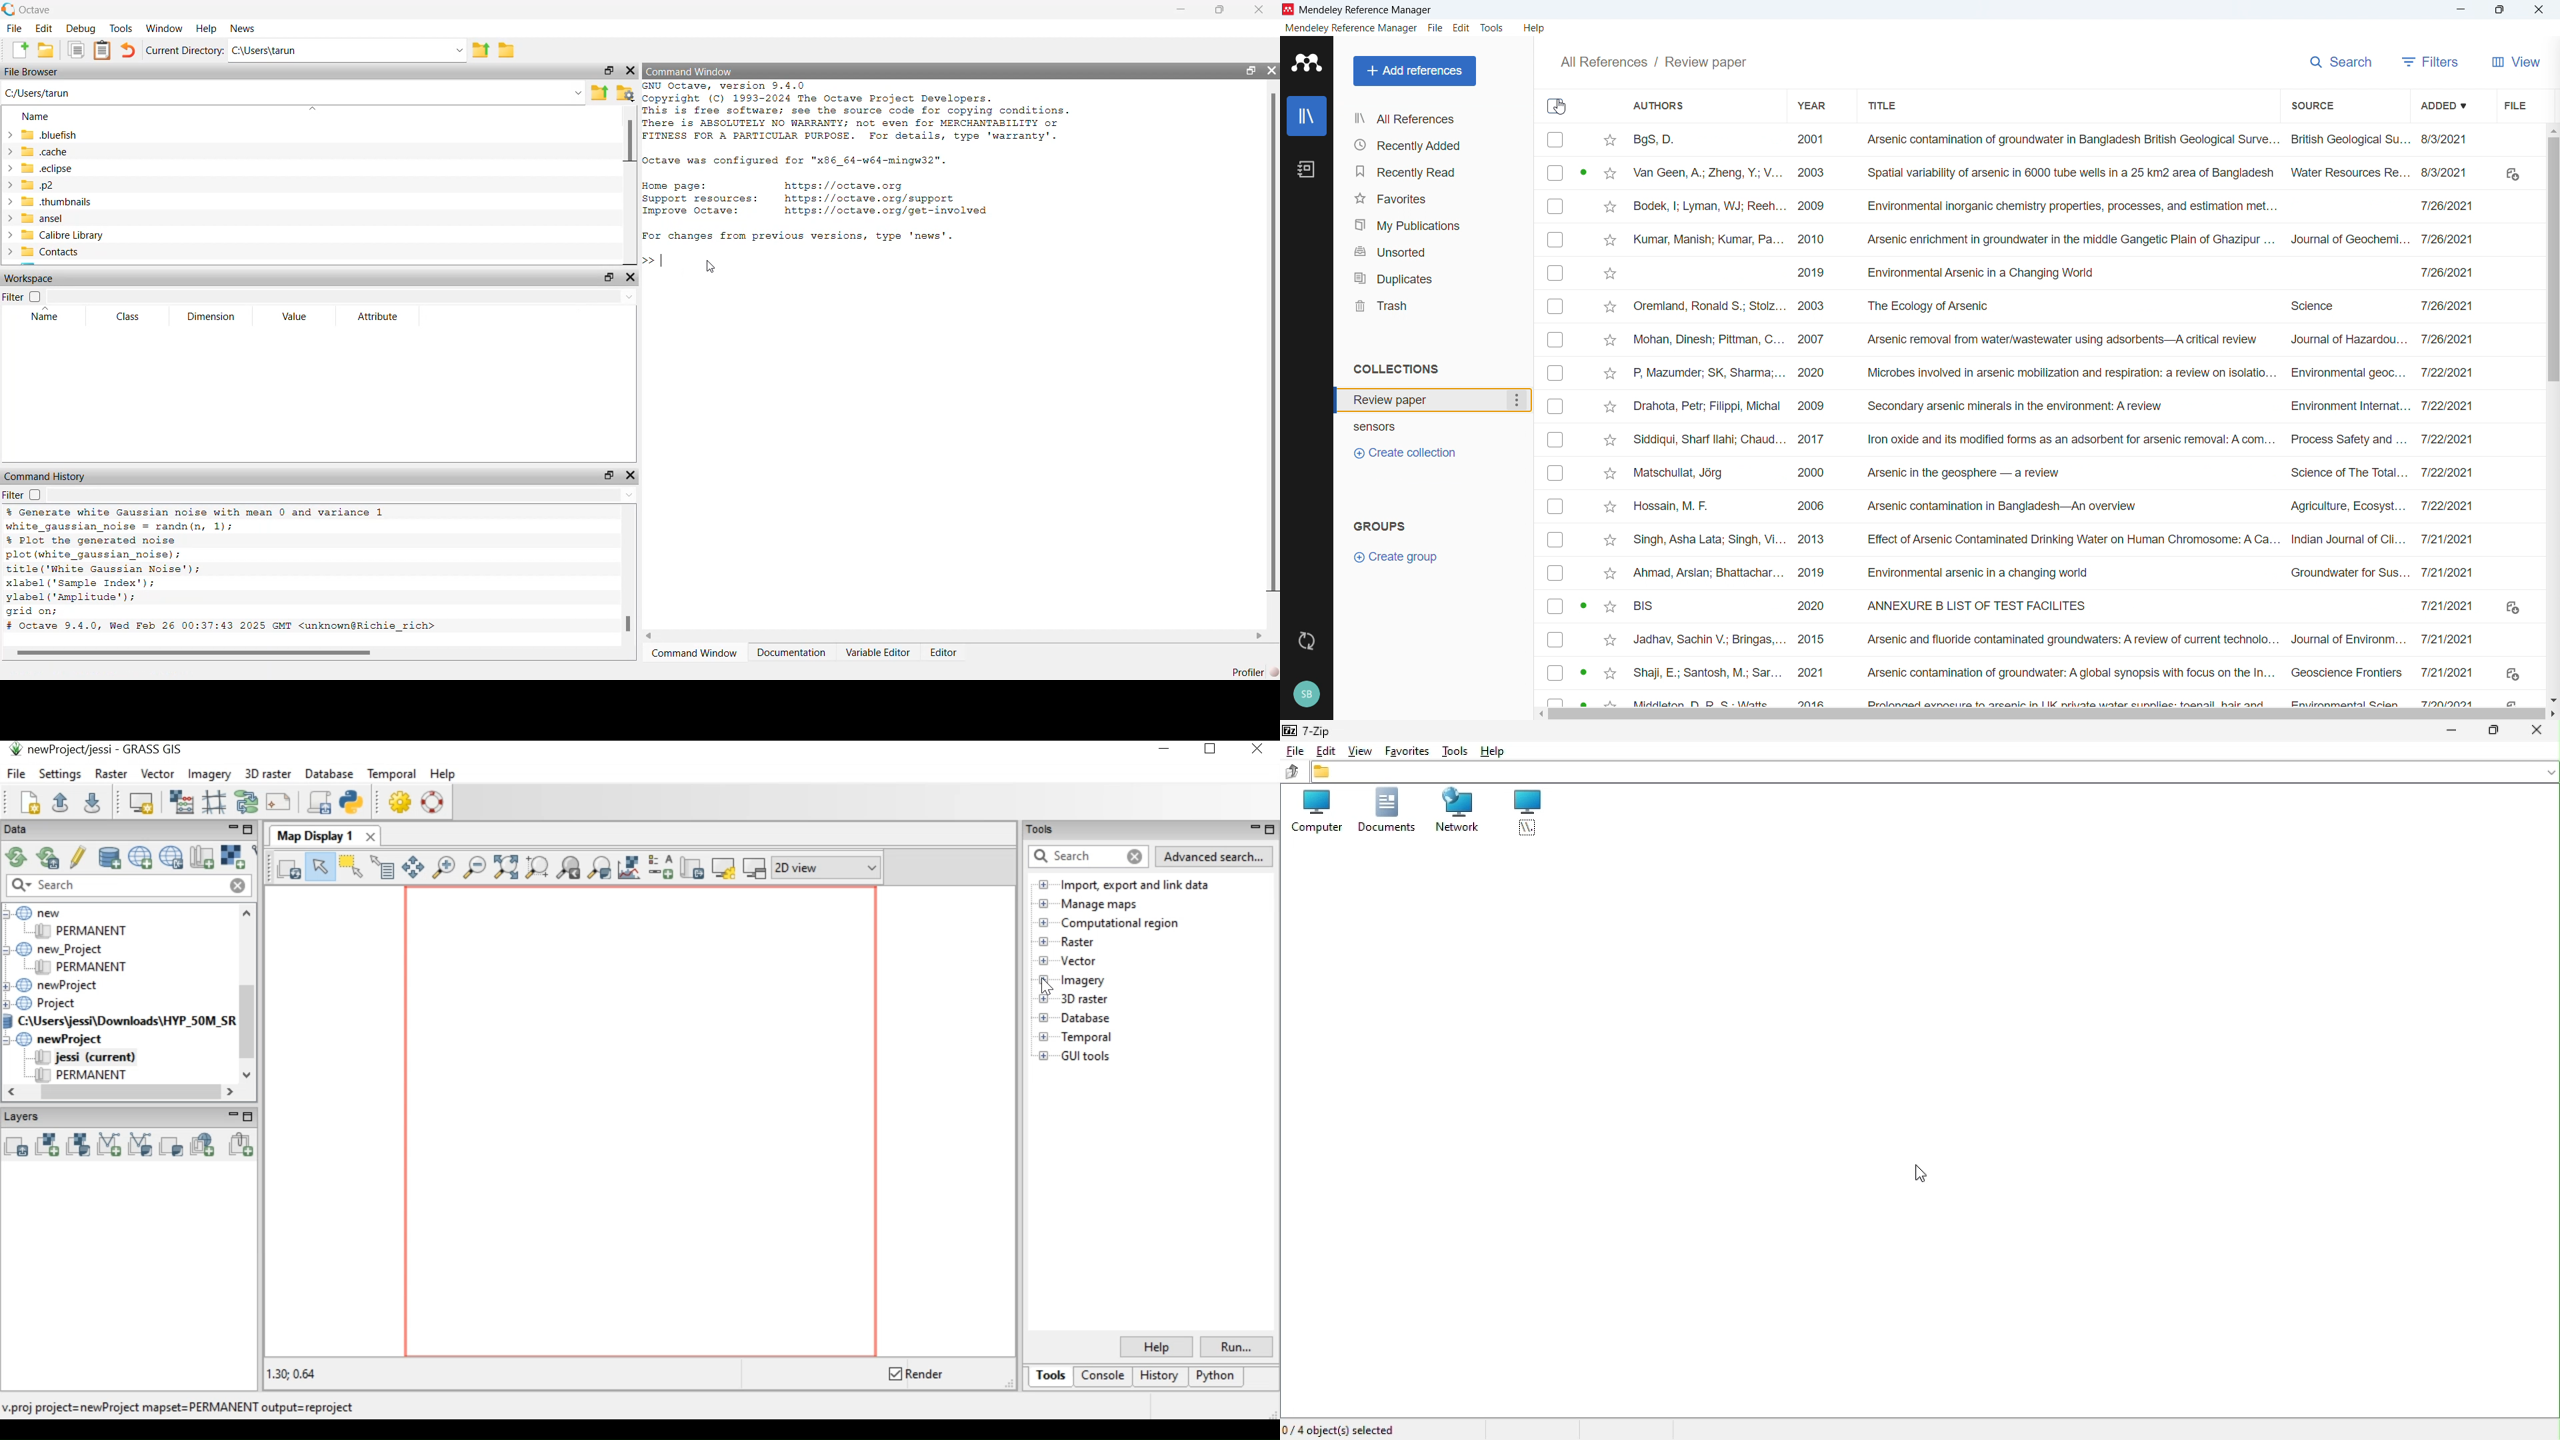 Image resolution: width=2576 pixels, height=1456 pixels. I want to click on Library , so click(1306, 115).